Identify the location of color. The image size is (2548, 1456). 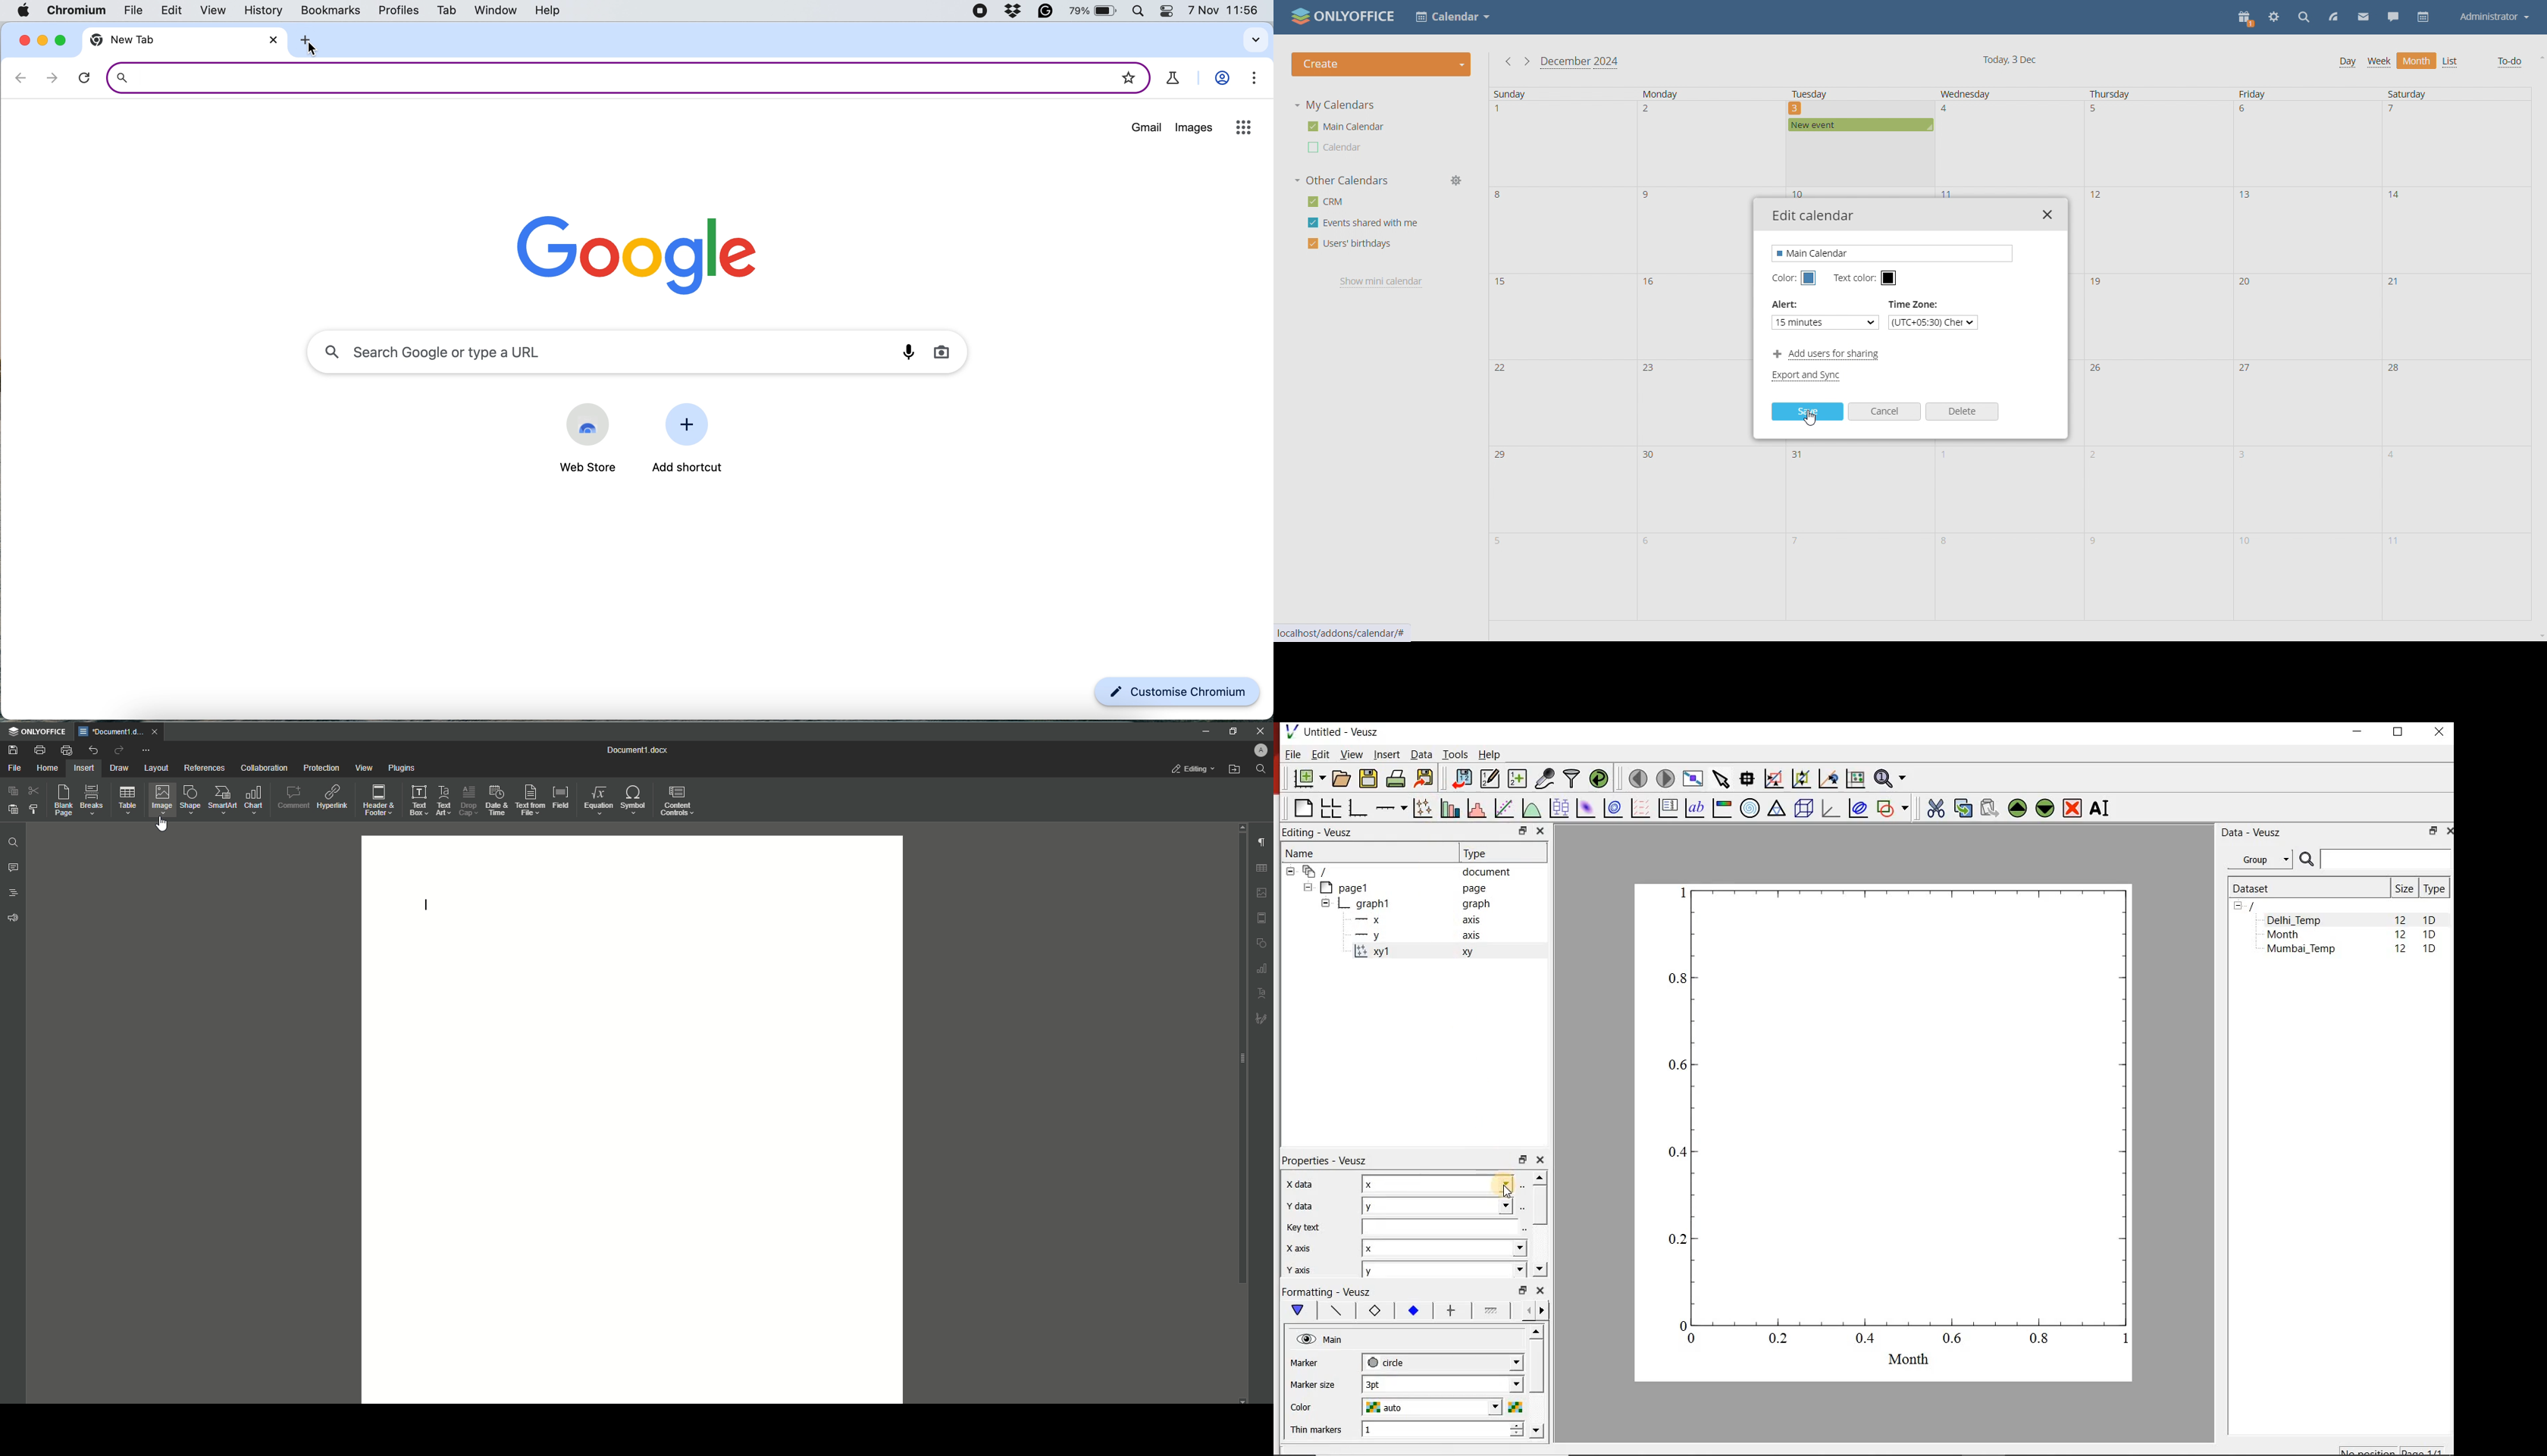
(1314, 1408).